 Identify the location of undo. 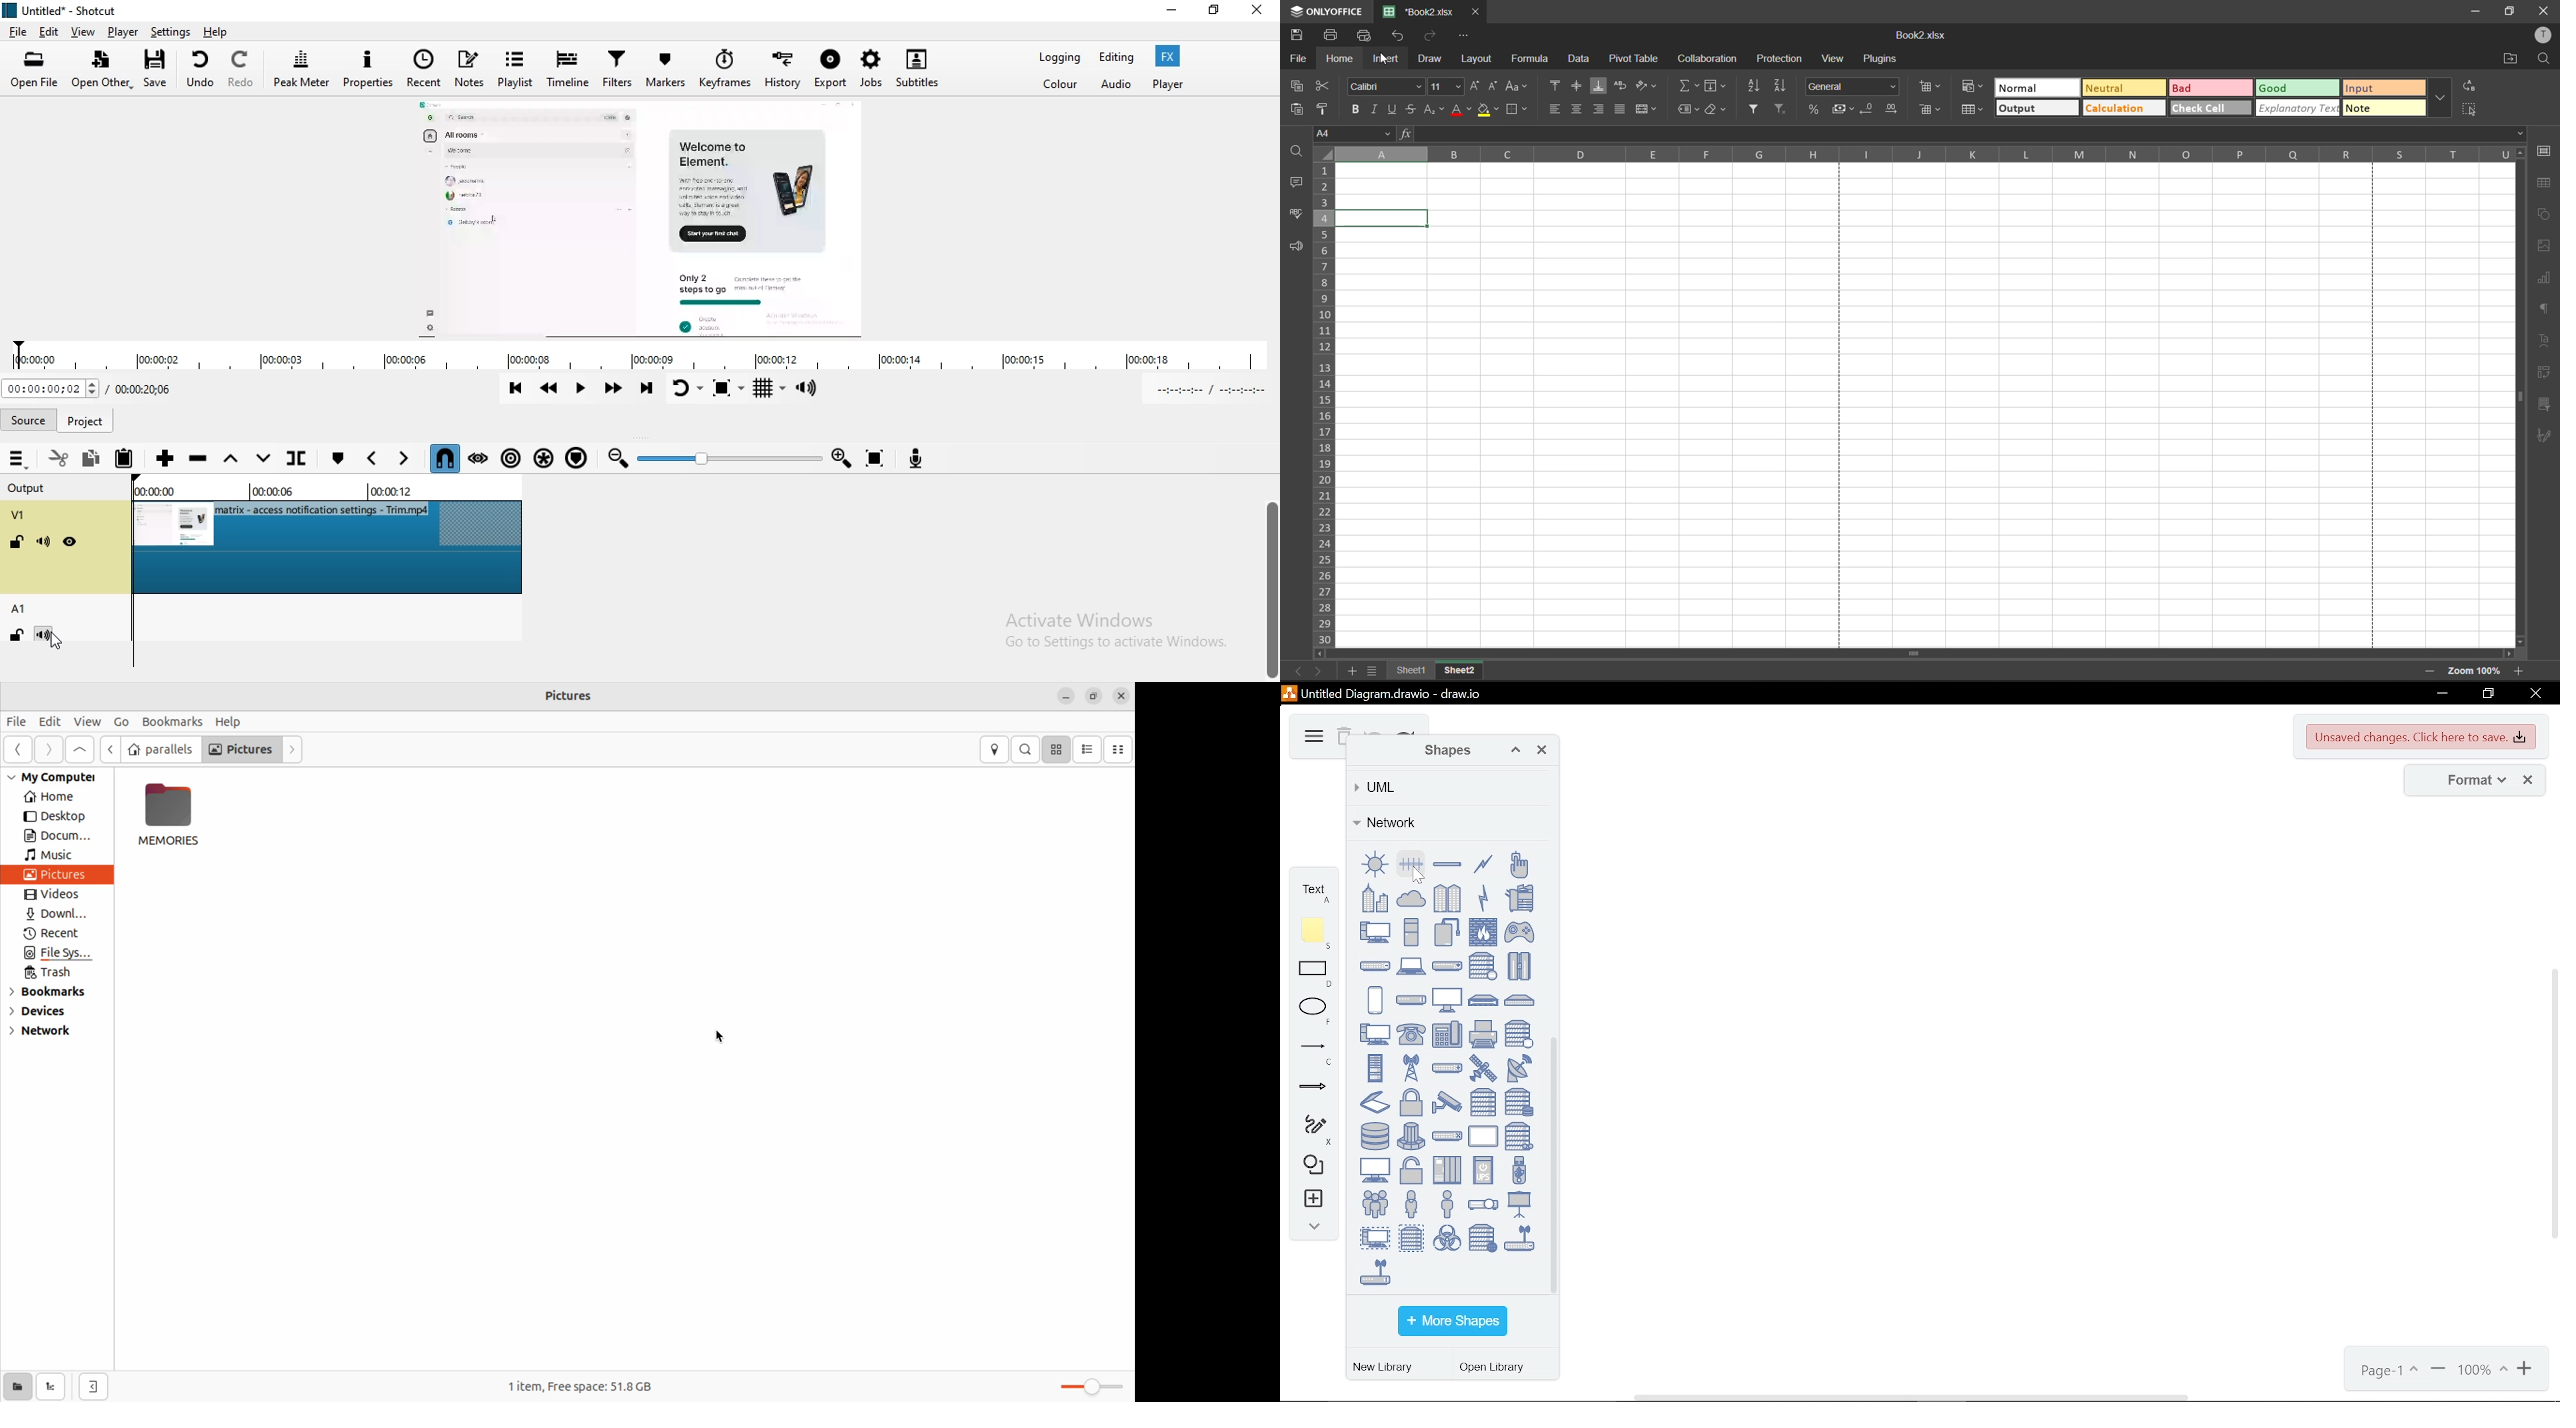
(1399, 39).